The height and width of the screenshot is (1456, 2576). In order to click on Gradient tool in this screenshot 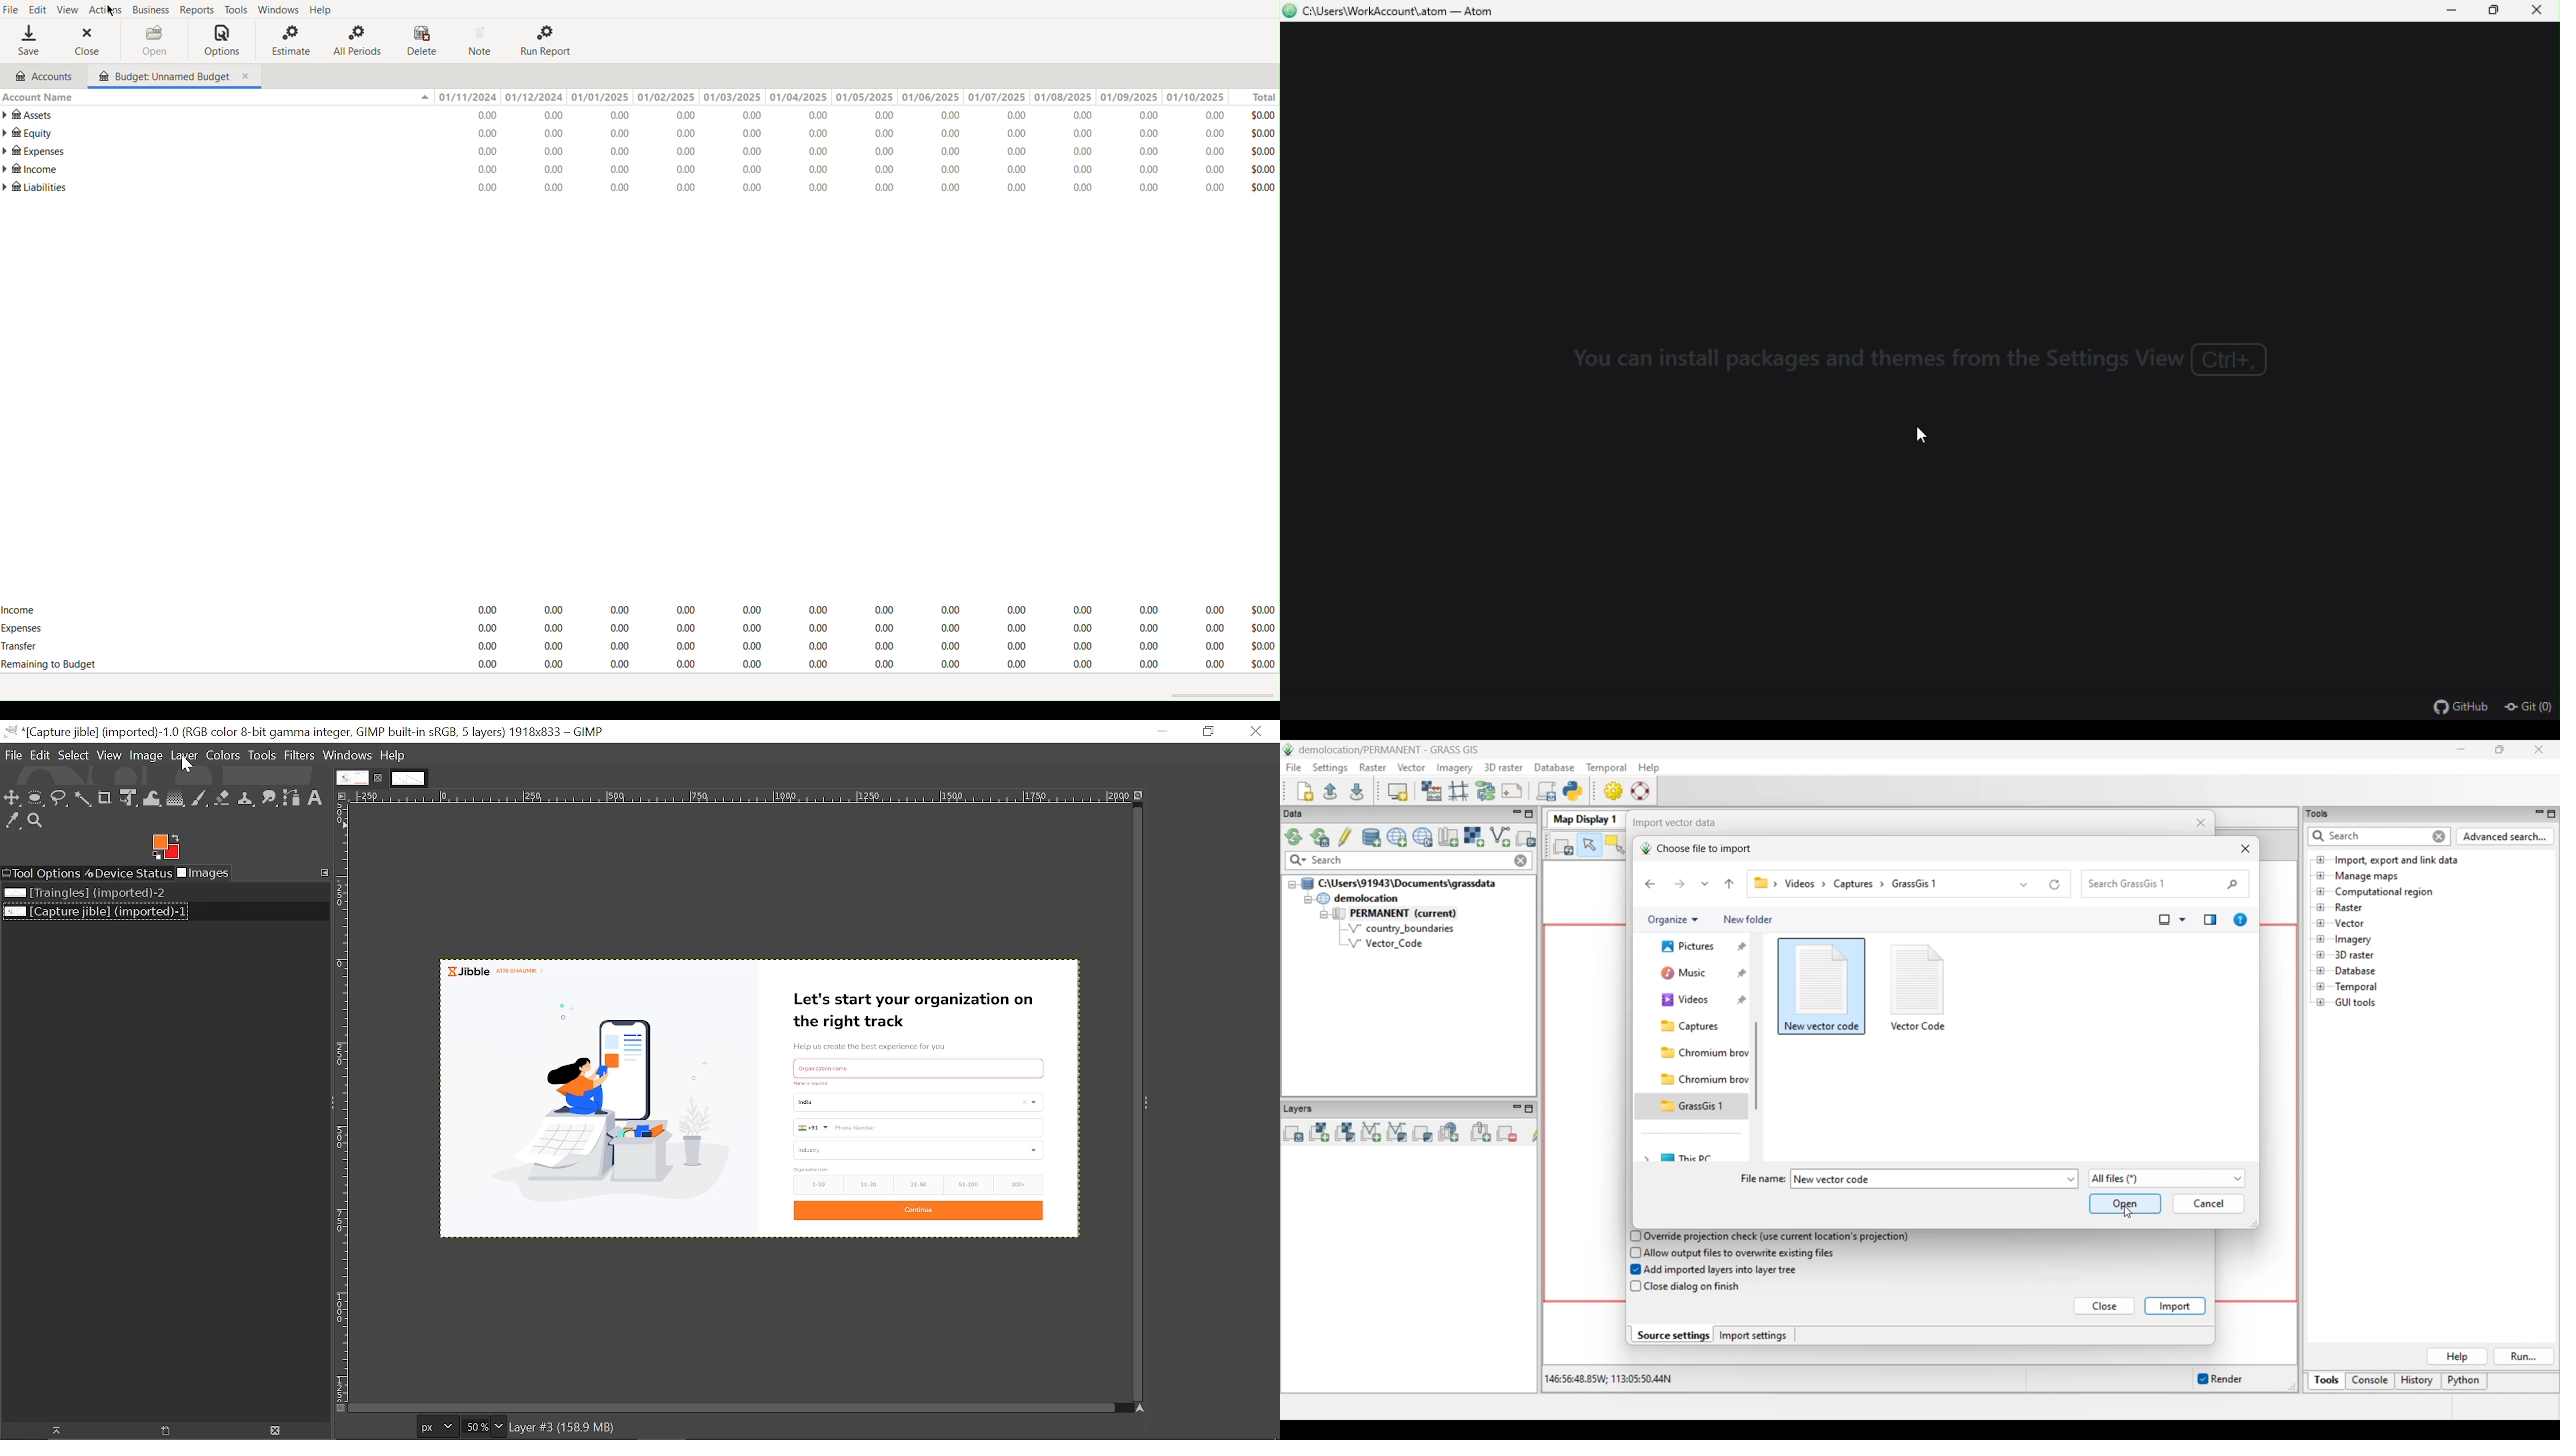, I will do `click(175, 798)`.